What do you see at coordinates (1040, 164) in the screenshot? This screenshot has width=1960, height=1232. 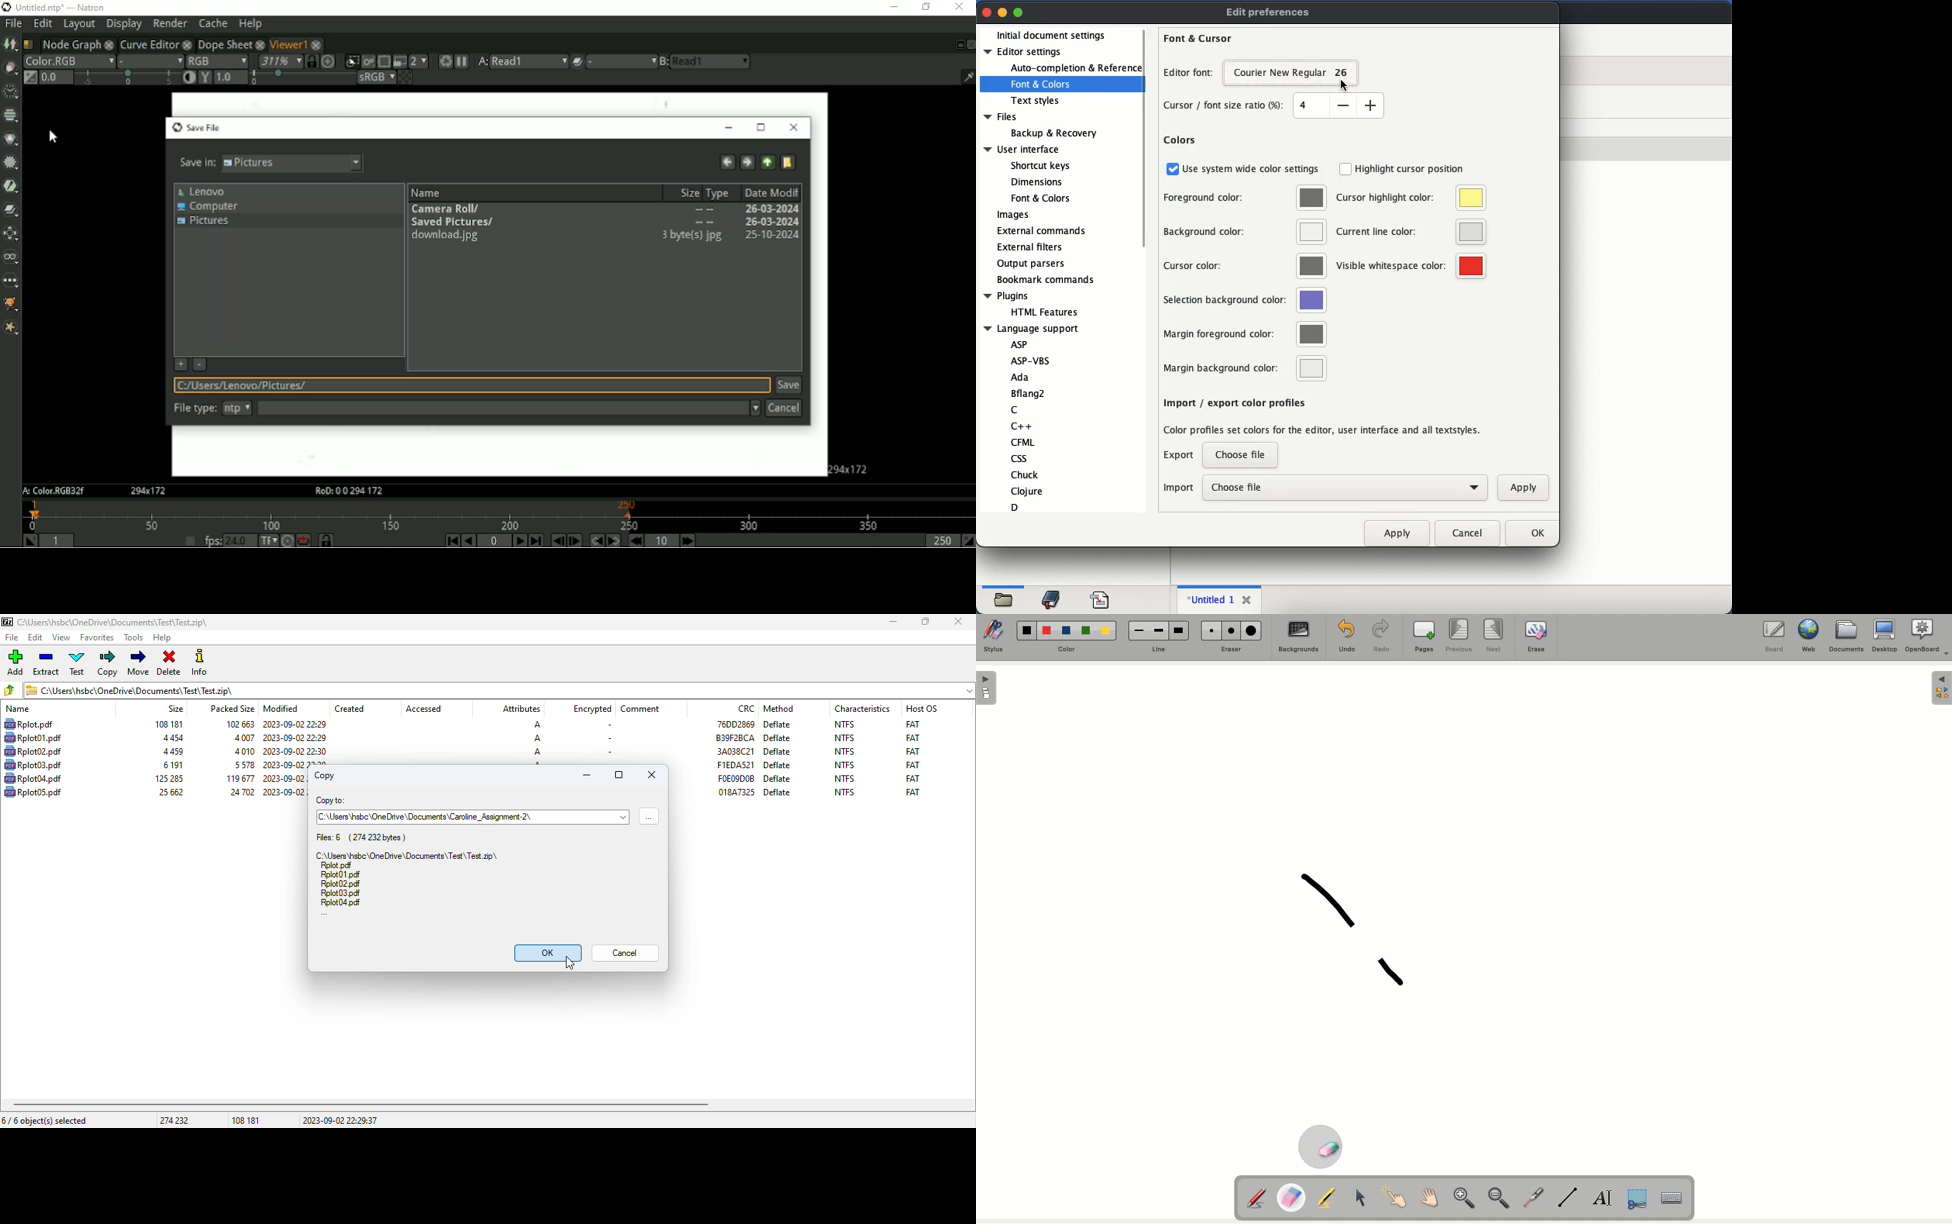 I see `Shortcut keys` at bounding box center [1040, 164].